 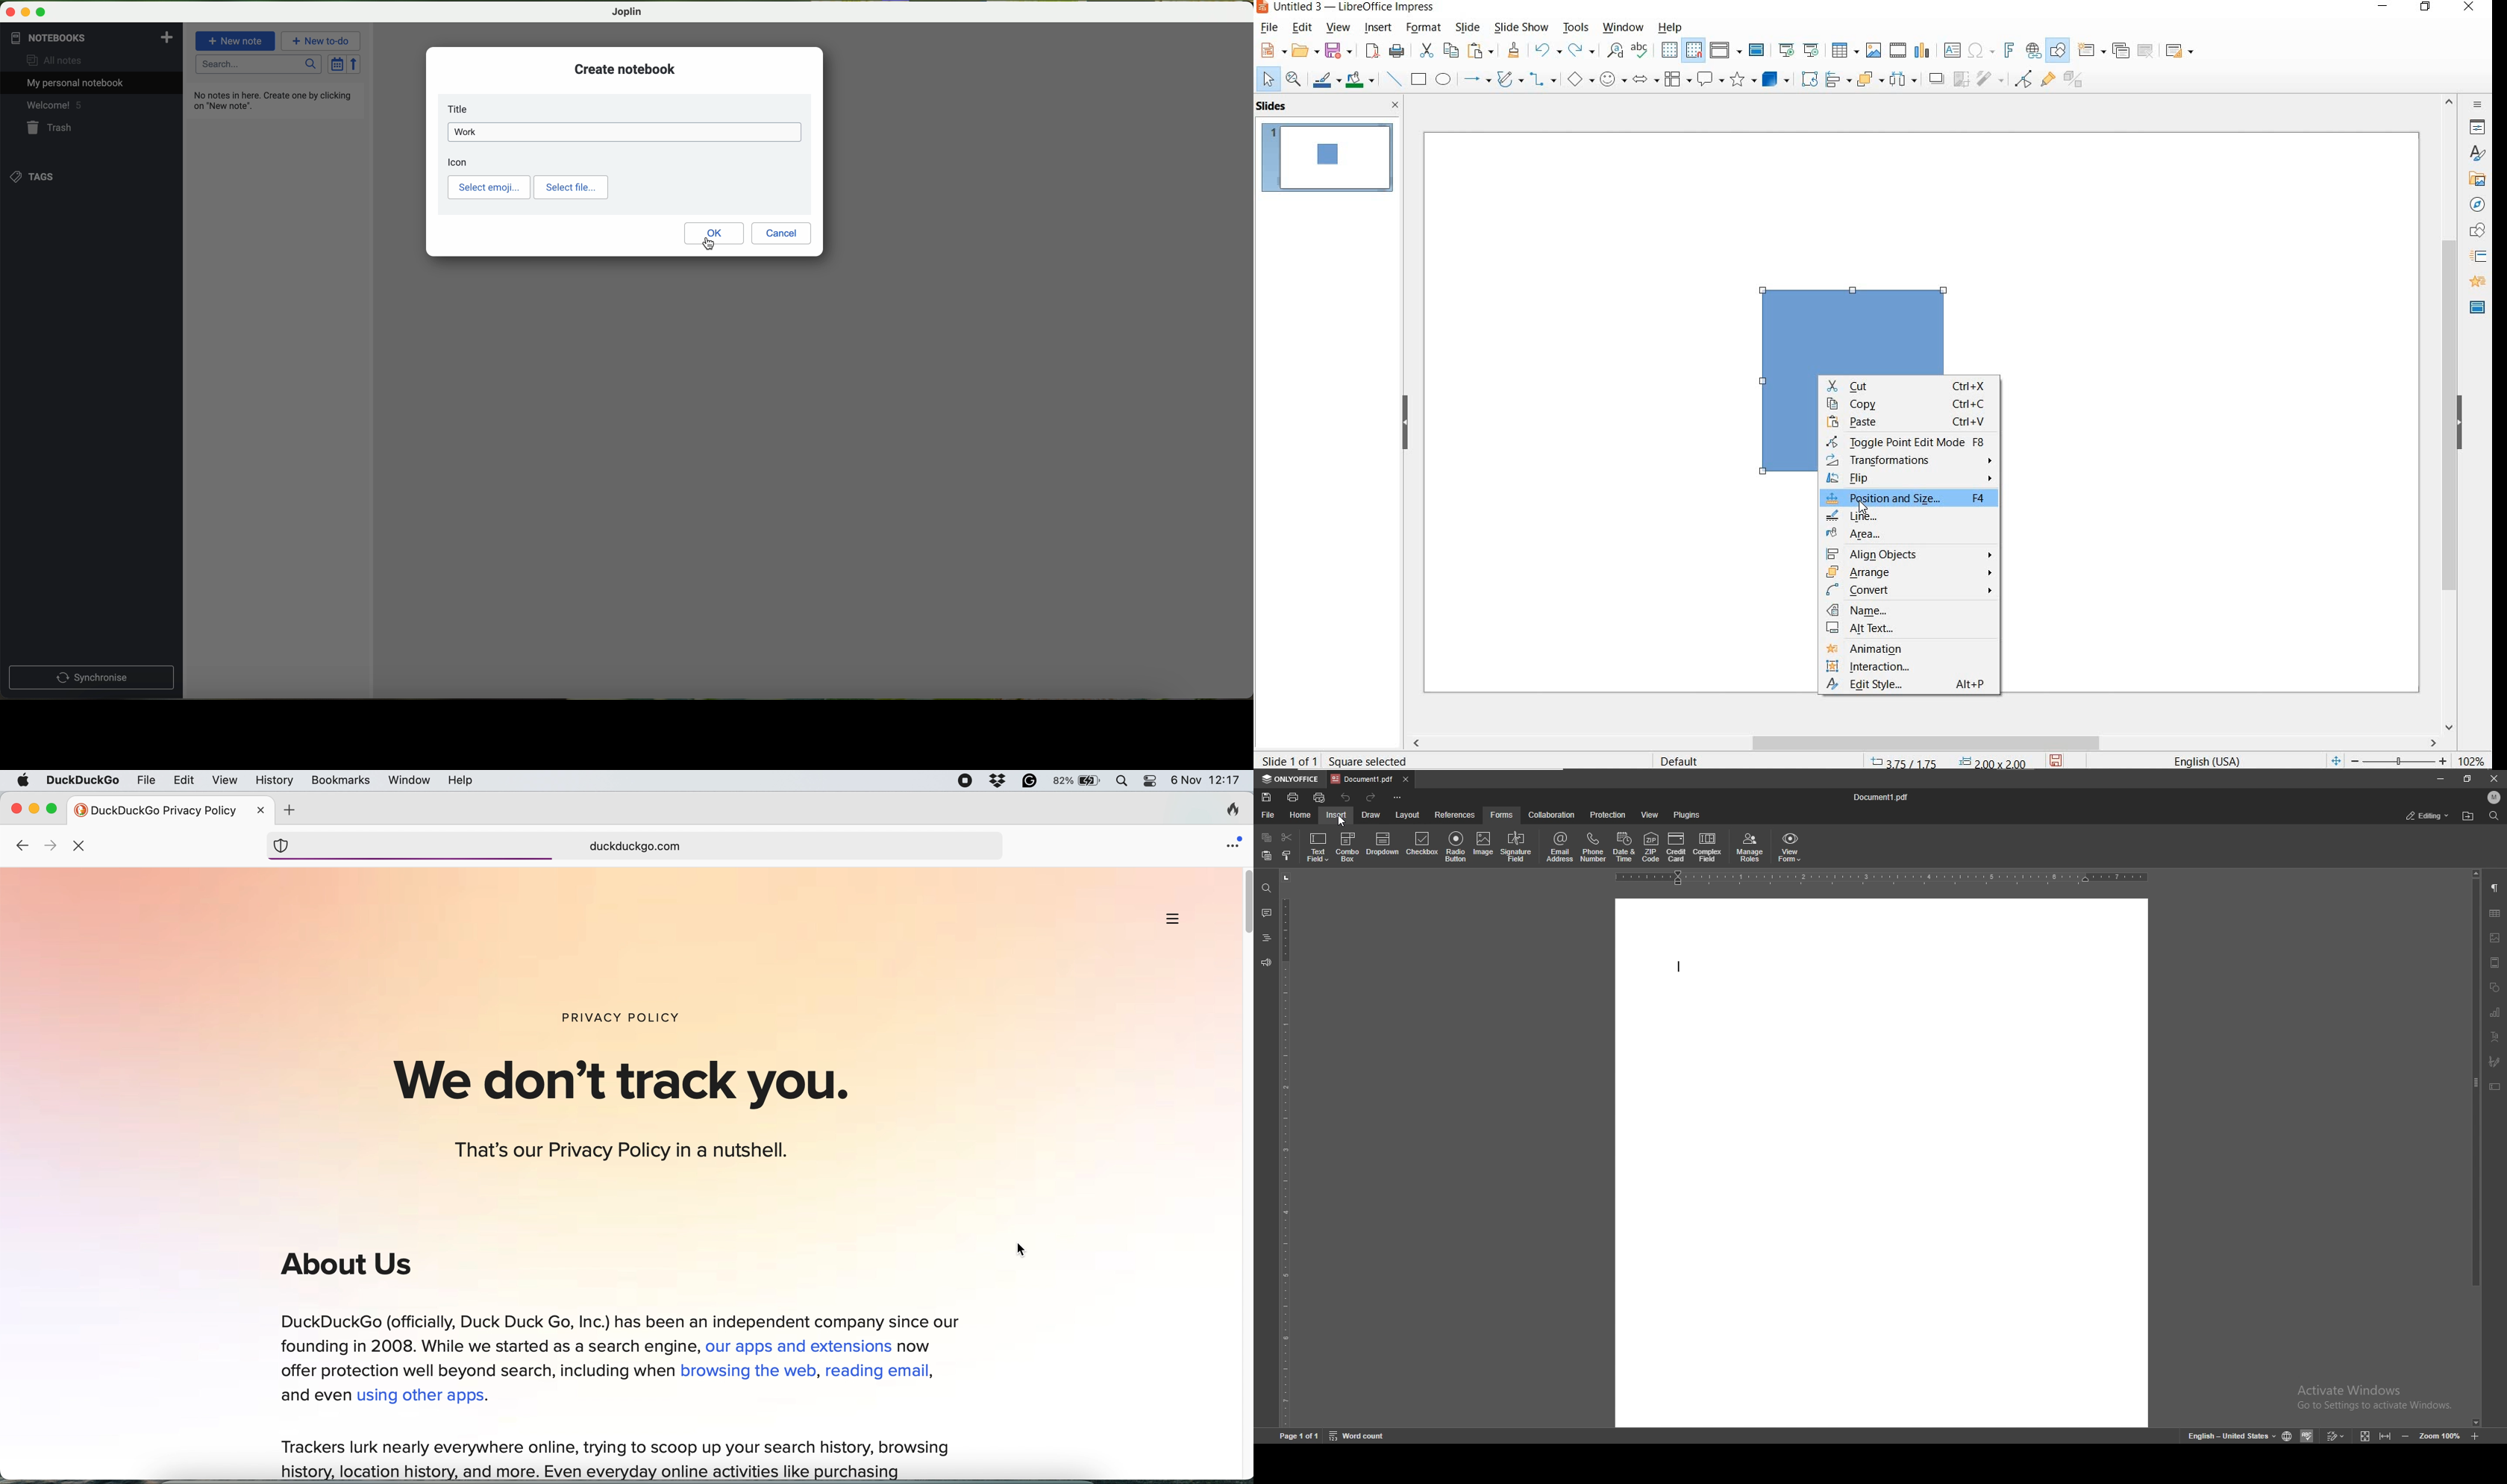 What do you see at coordinates (2467, 778) in the screenshot?
I see `resize` at bounding box center [2467, 778].